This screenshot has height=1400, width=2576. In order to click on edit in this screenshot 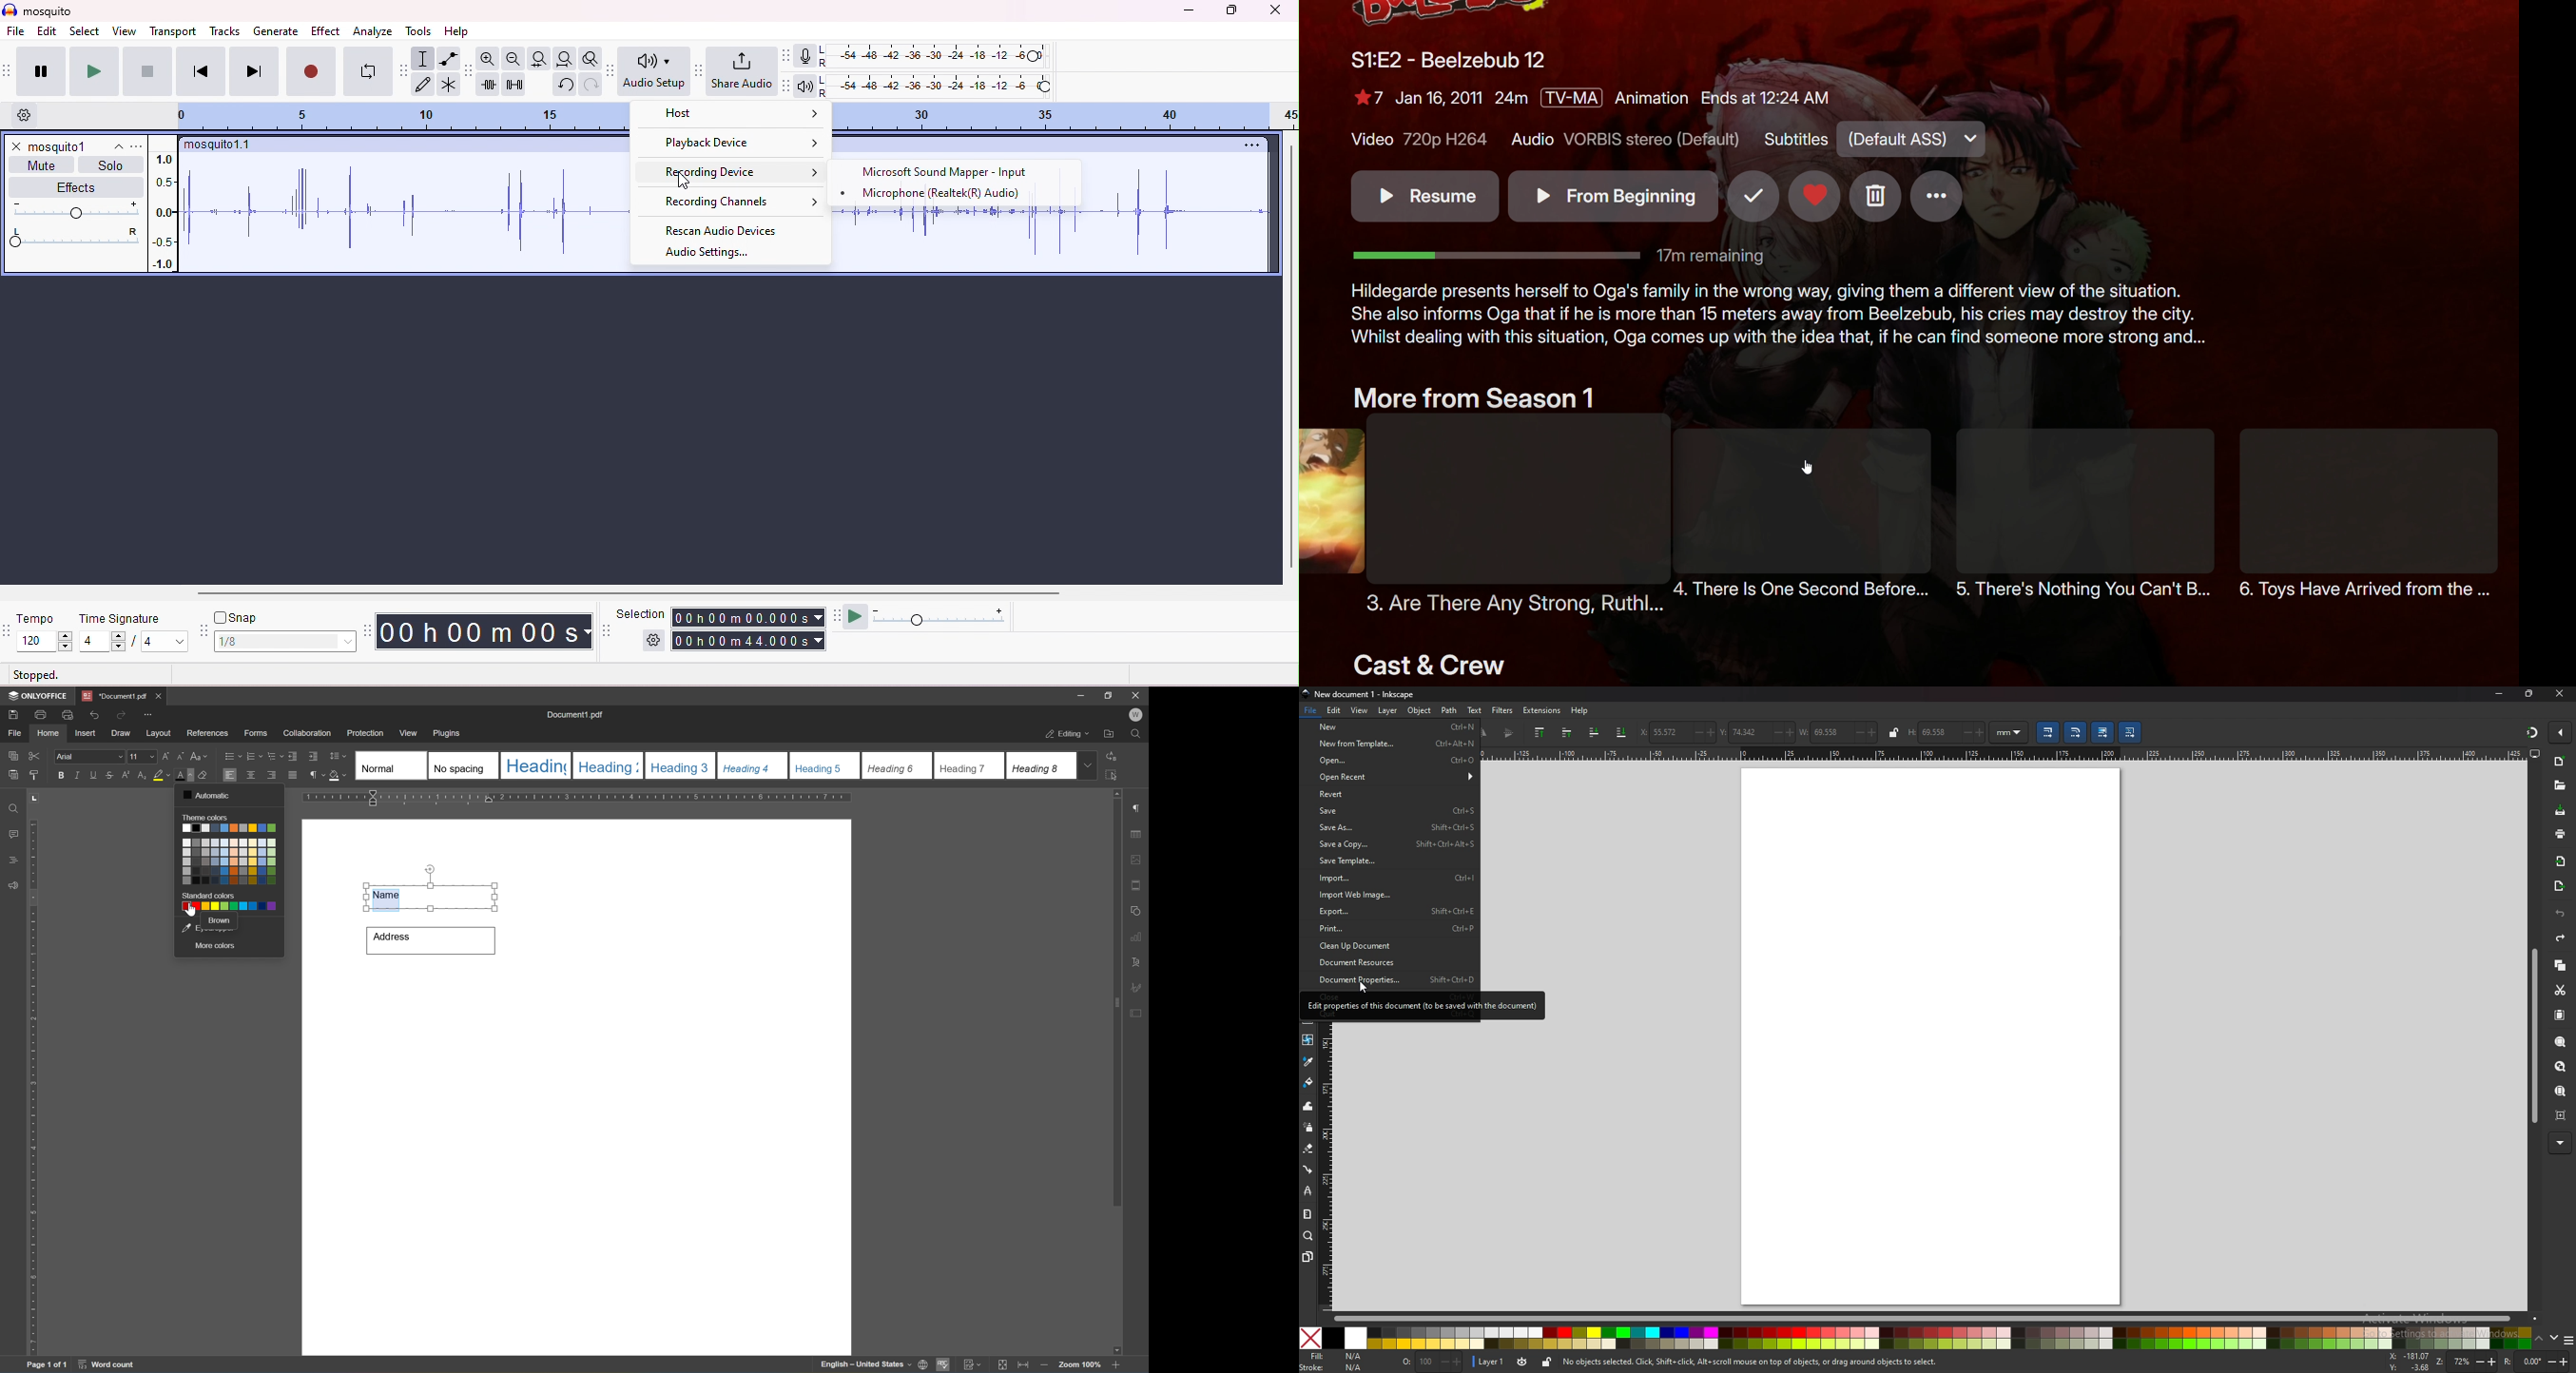, I will do `click(48, 32)`.